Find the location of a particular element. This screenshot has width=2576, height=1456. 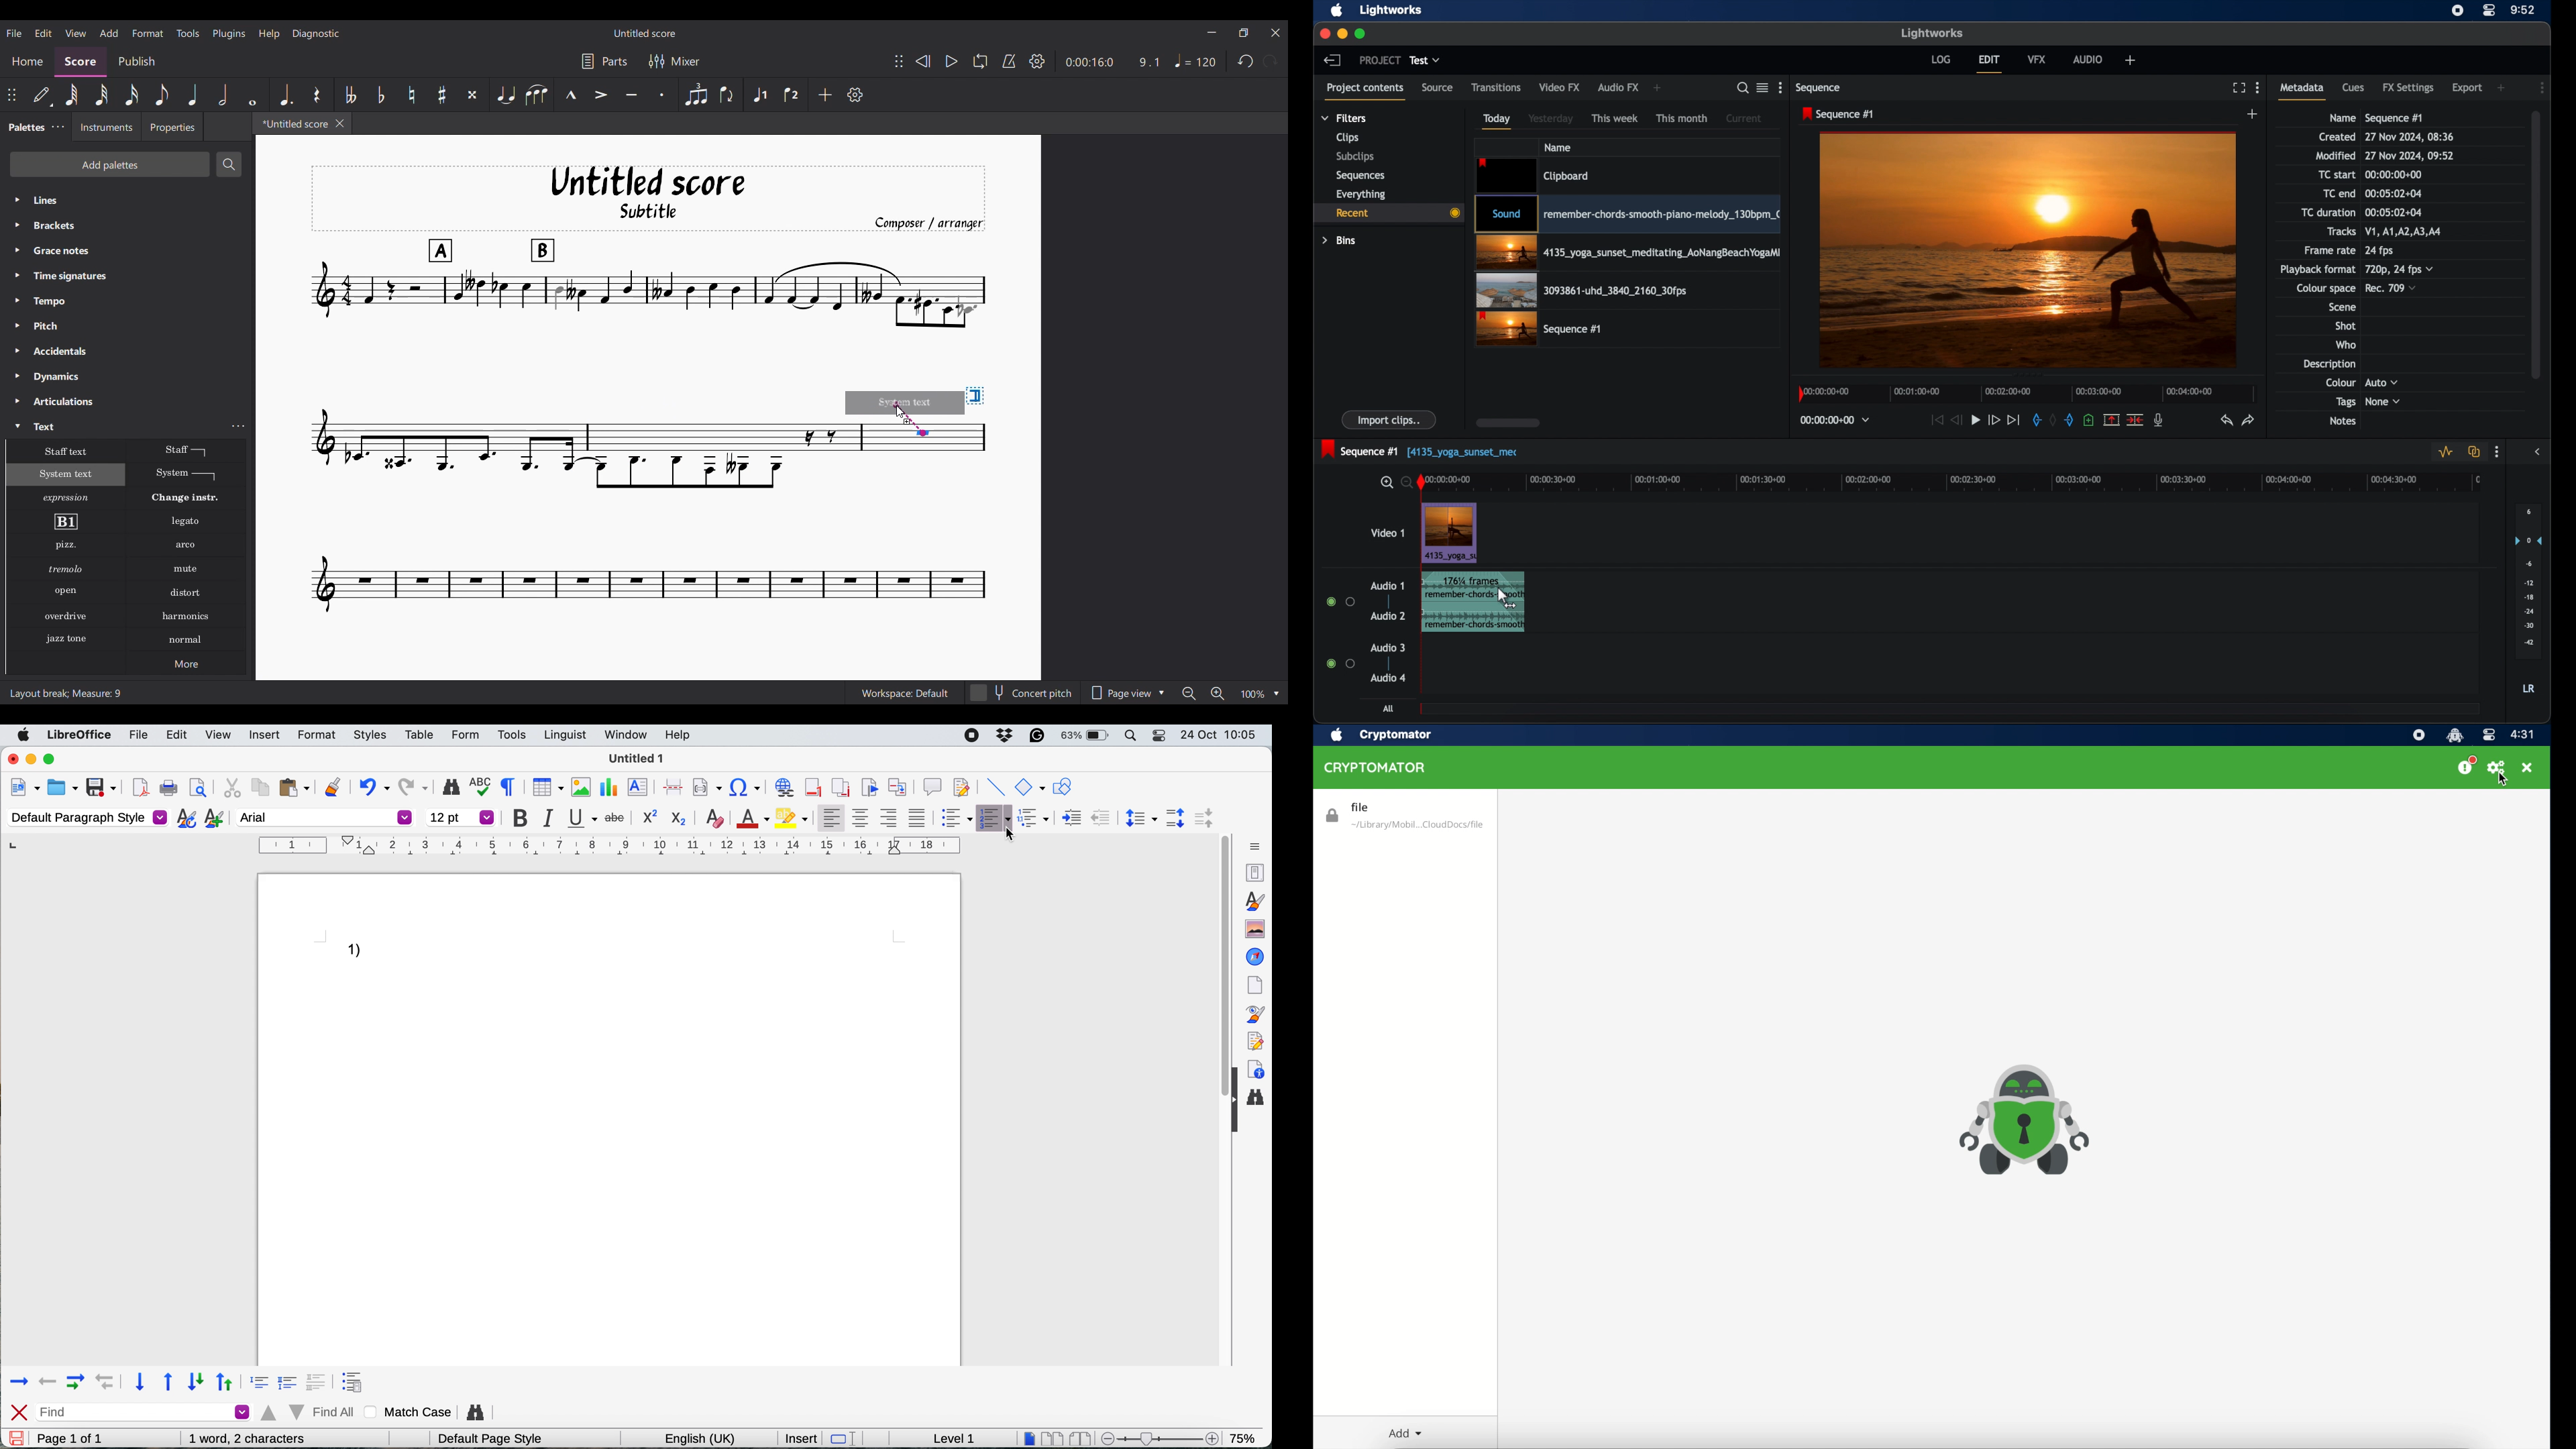

who is located at coordinates (2346, 344).